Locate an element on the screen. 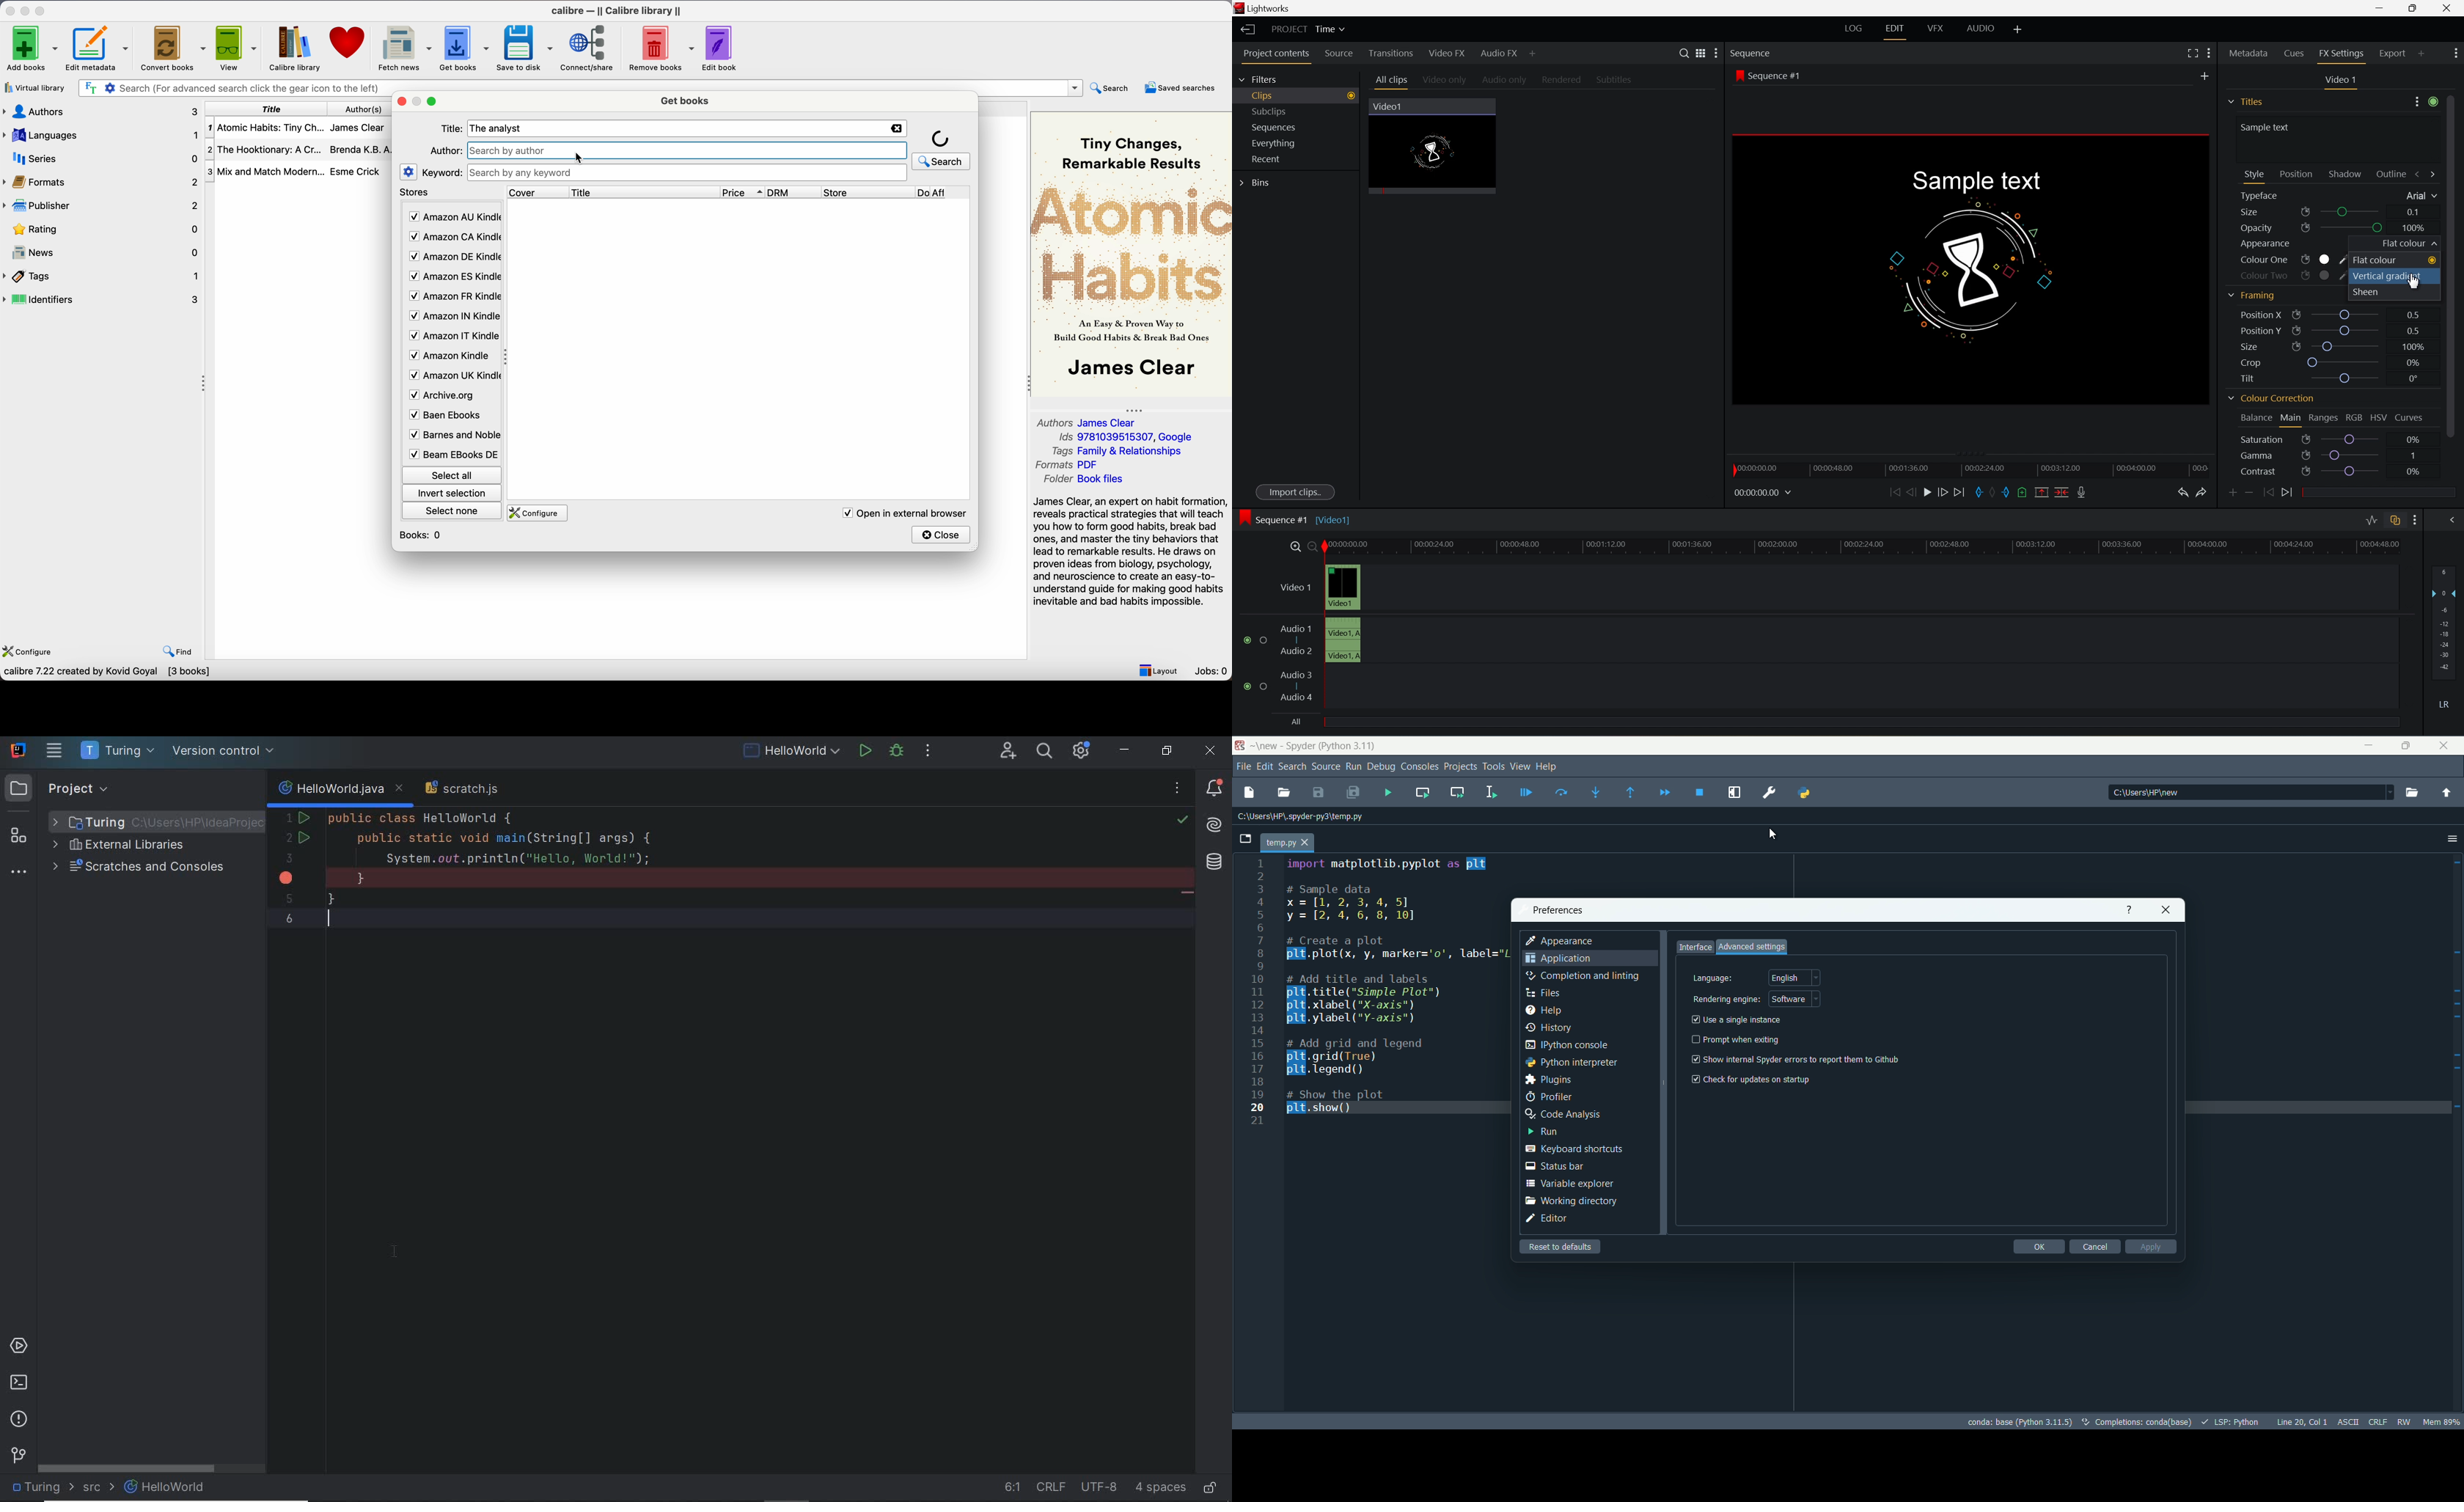 The height and width of the screenshot is (1512, 2464). file eol status is located at coordinates (2377, 1422).